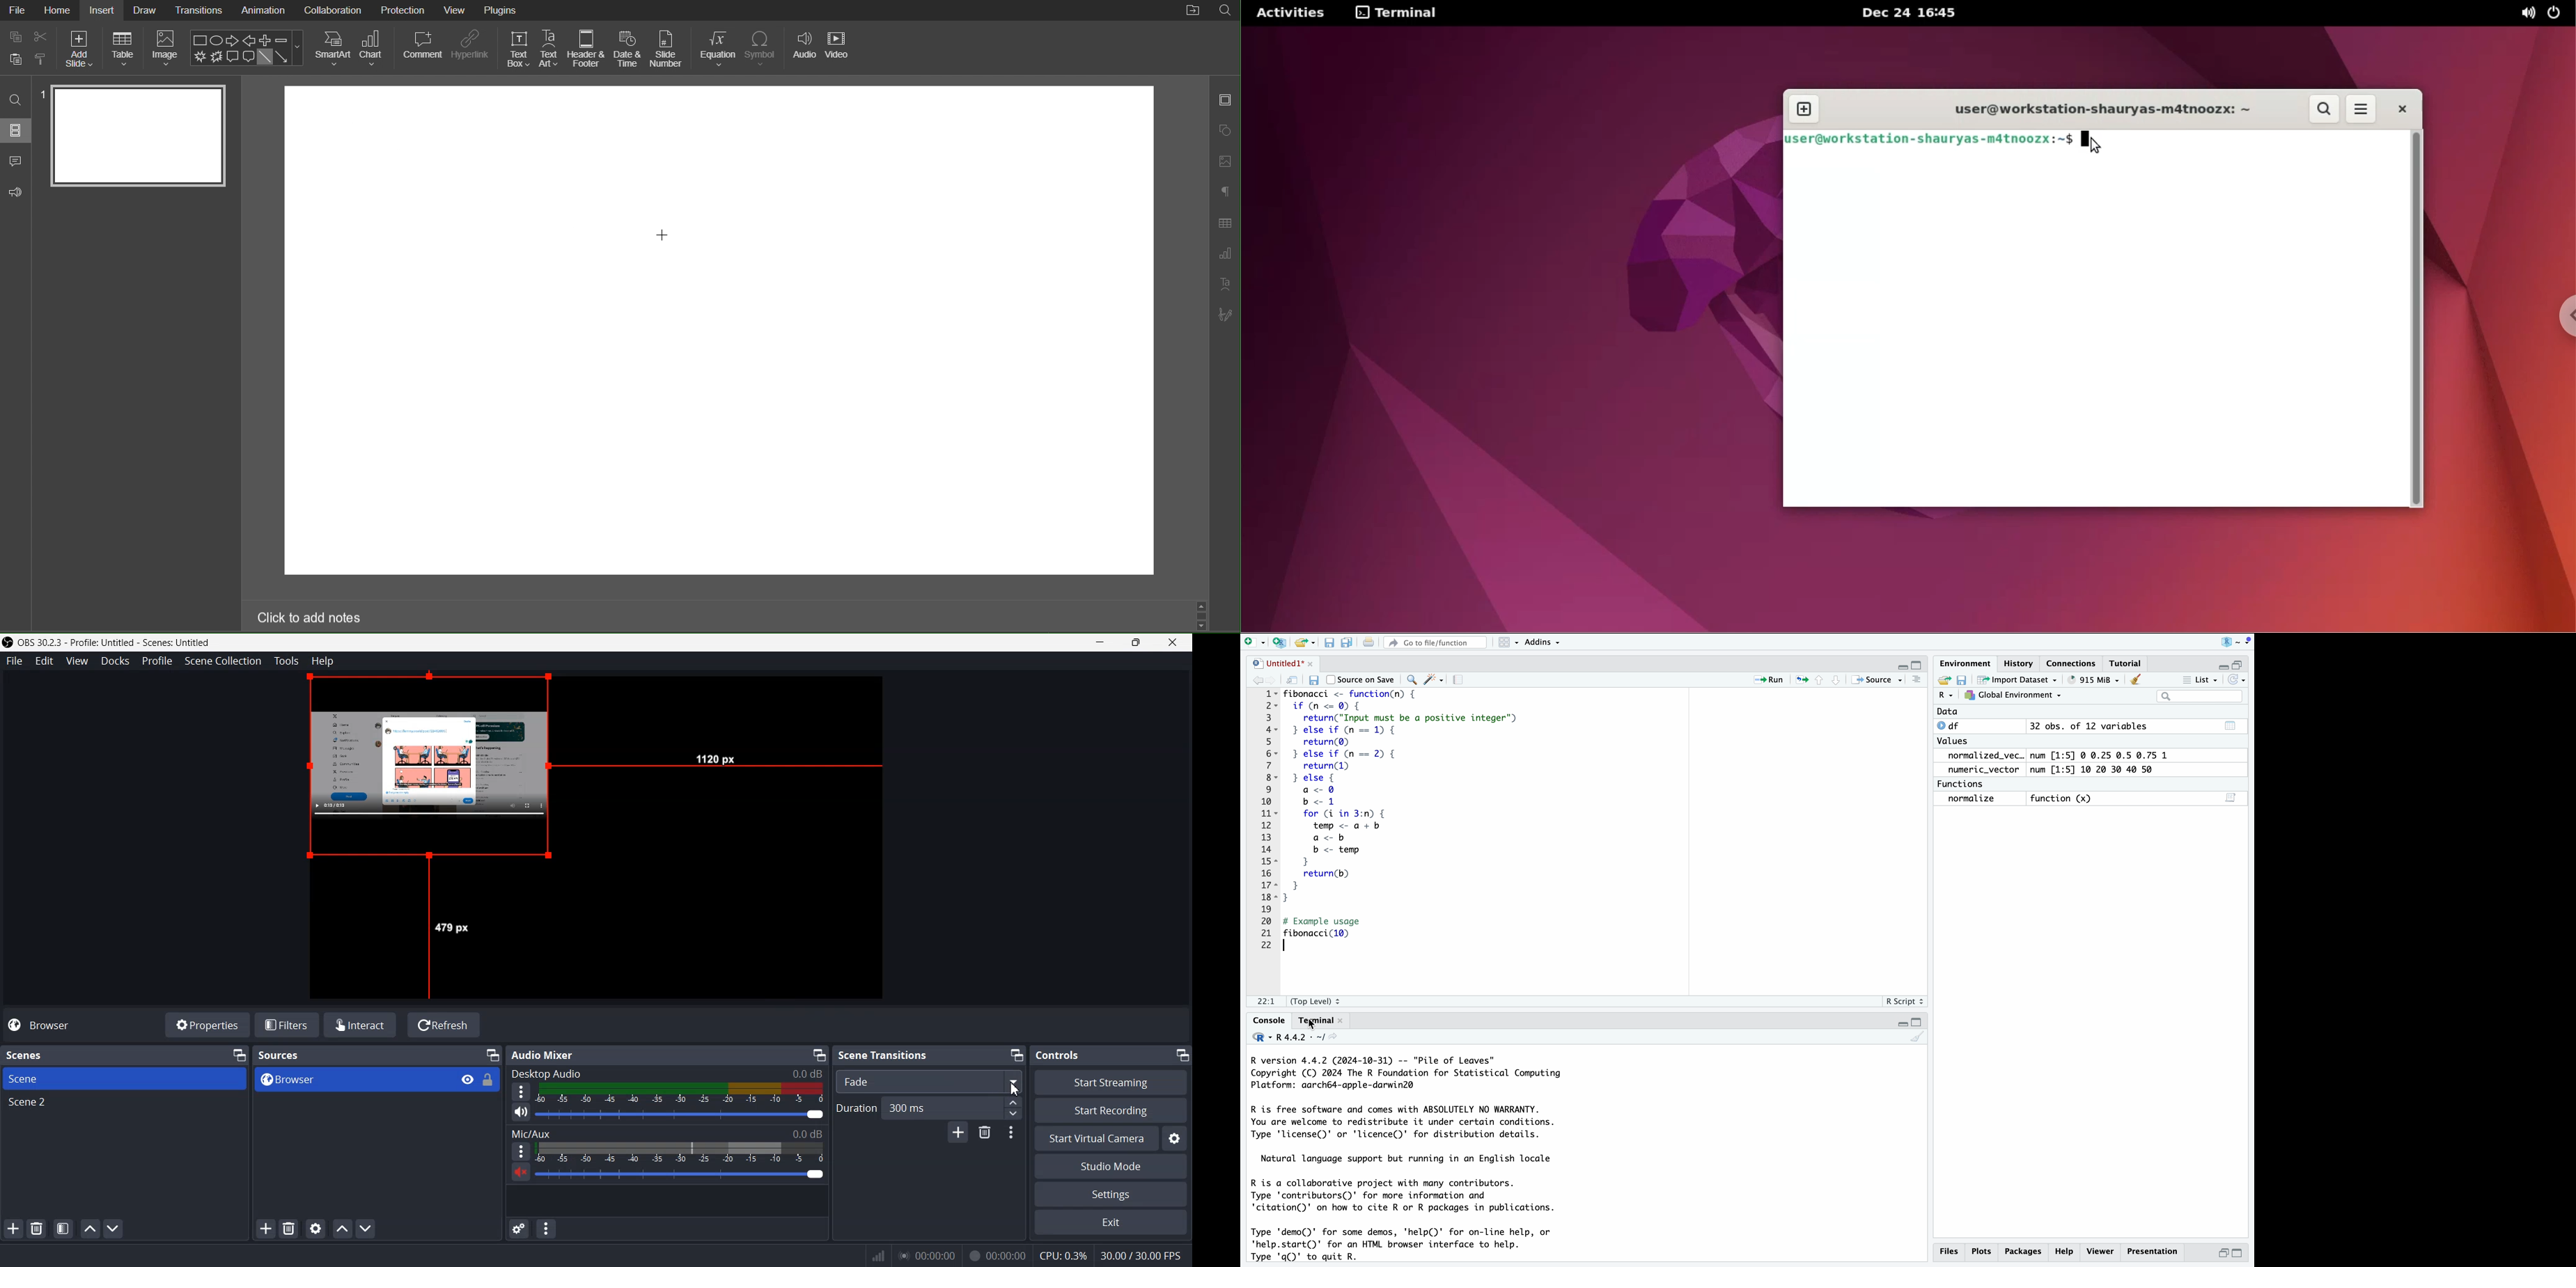 The image size is (2576, 1288). I want to click on refresh the list of objects, so click(2240, 680).